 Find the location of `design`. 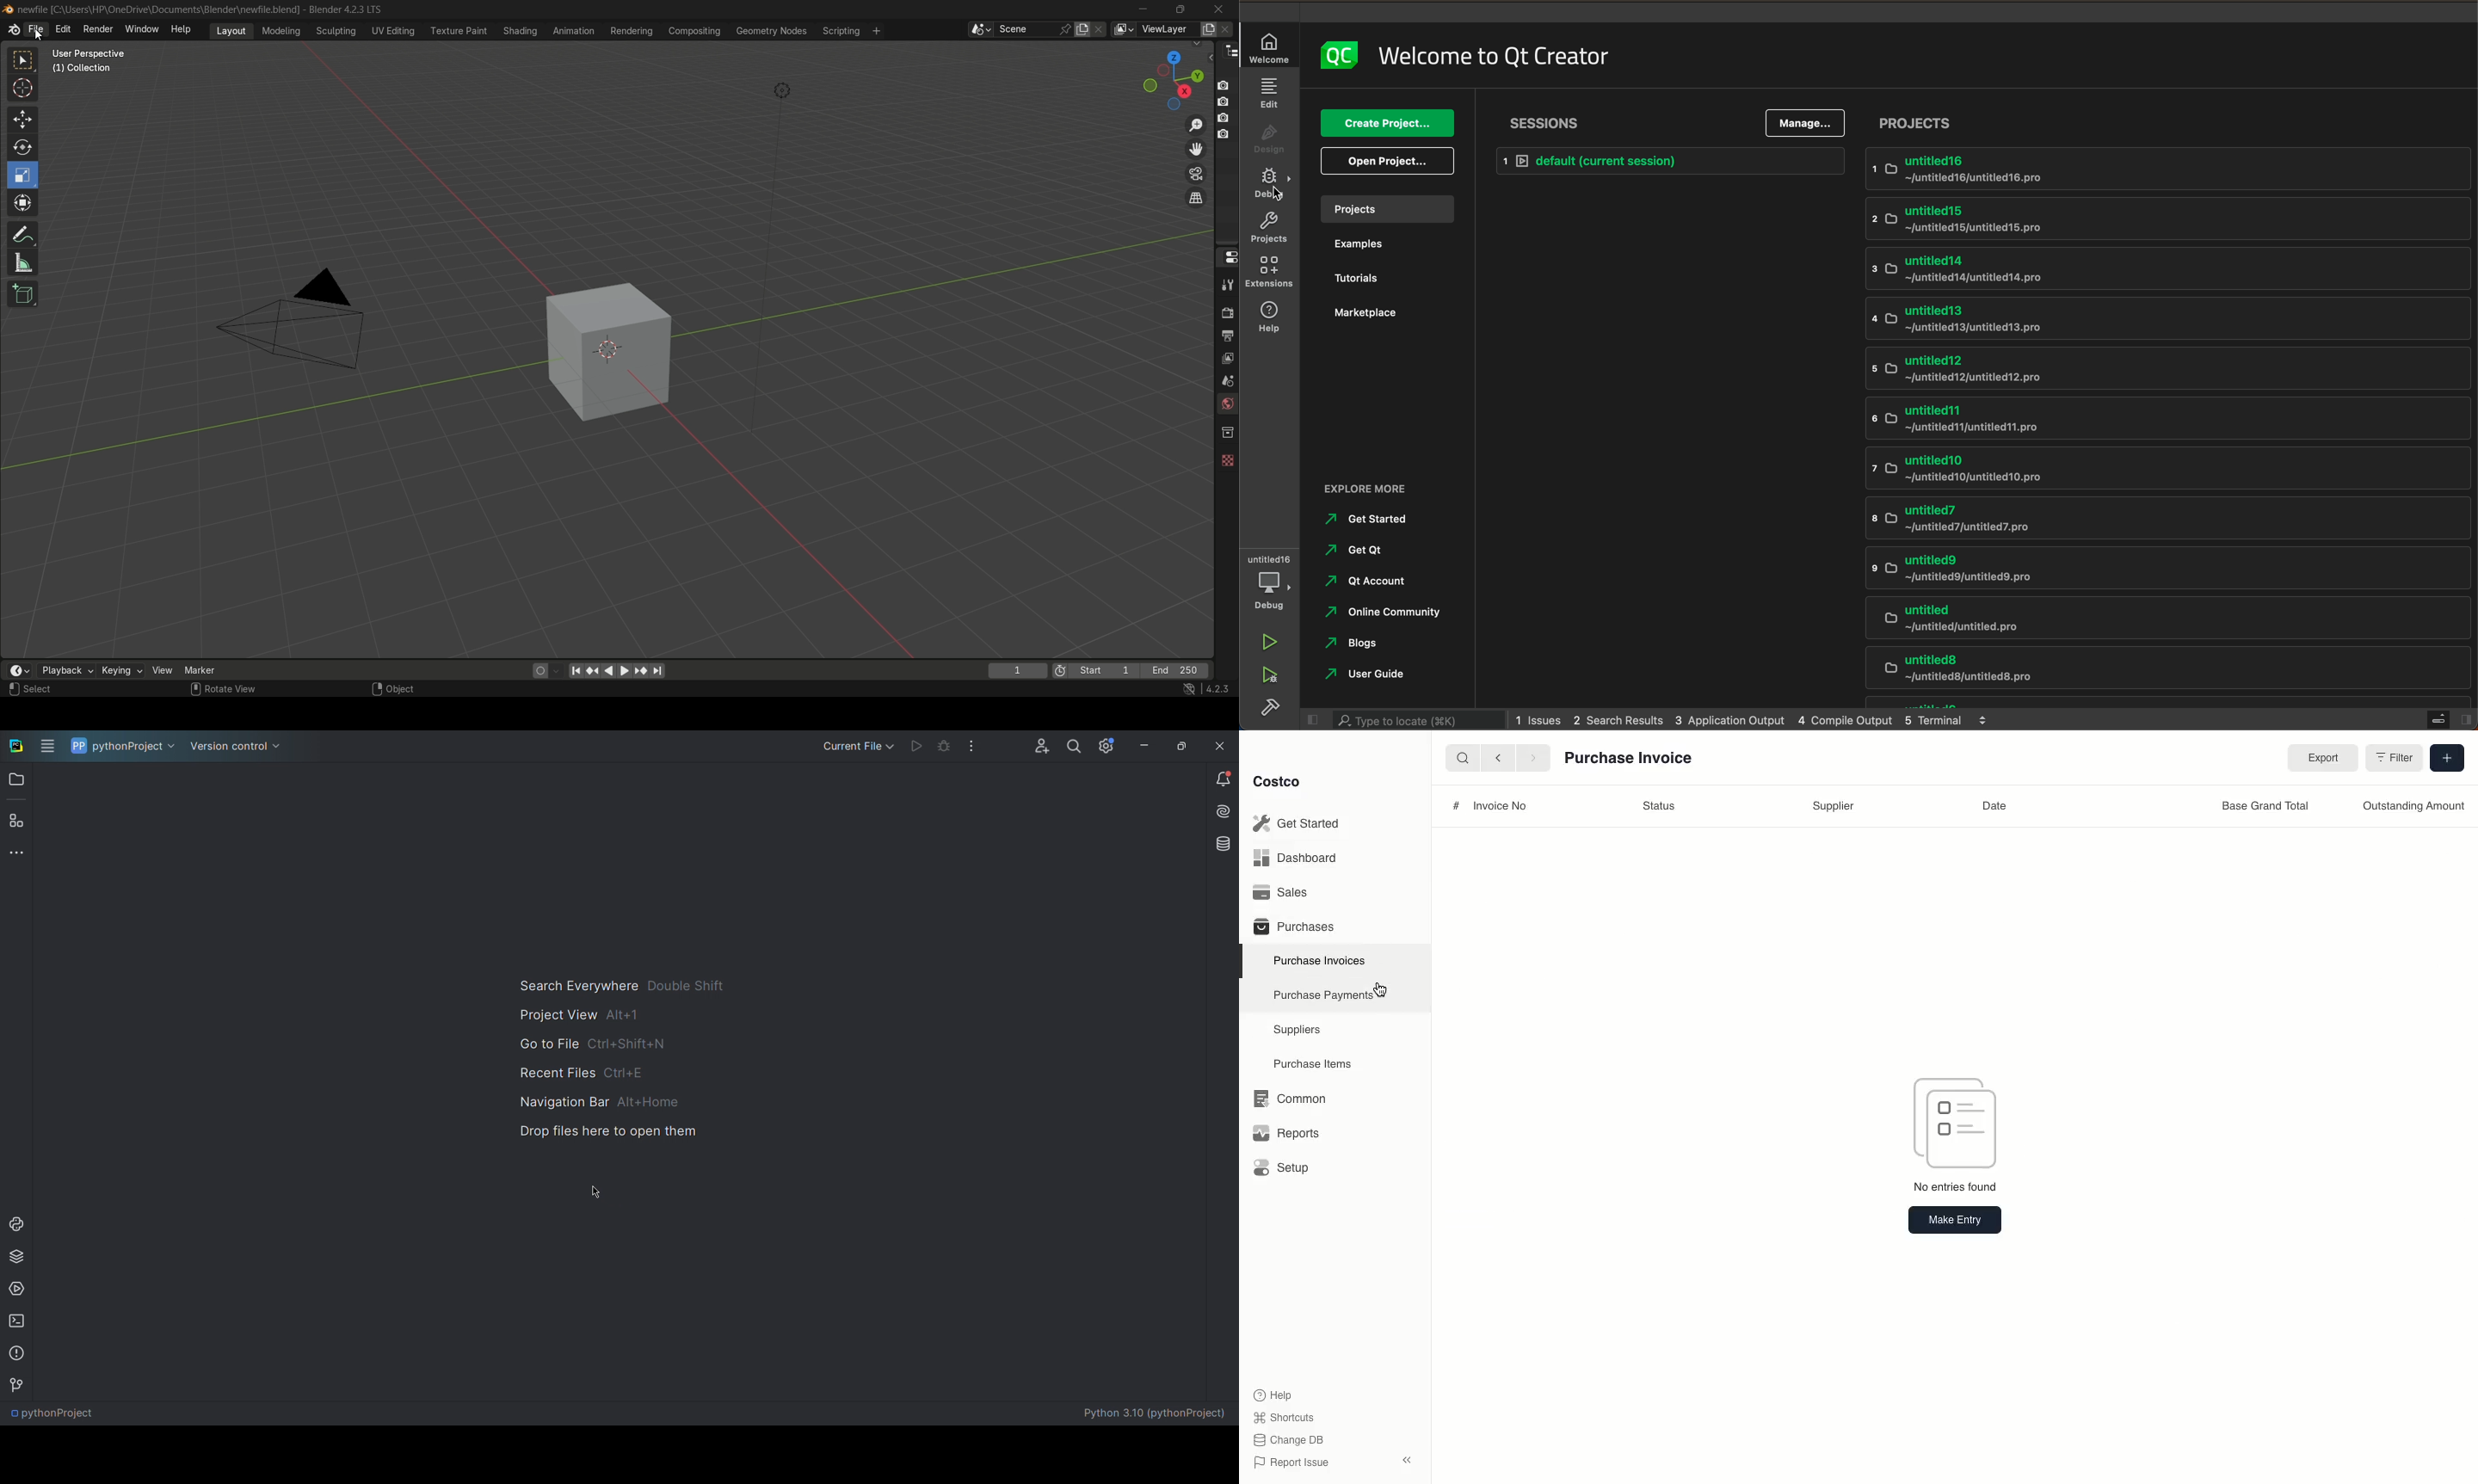

design is located at coordinates (1267, 135).